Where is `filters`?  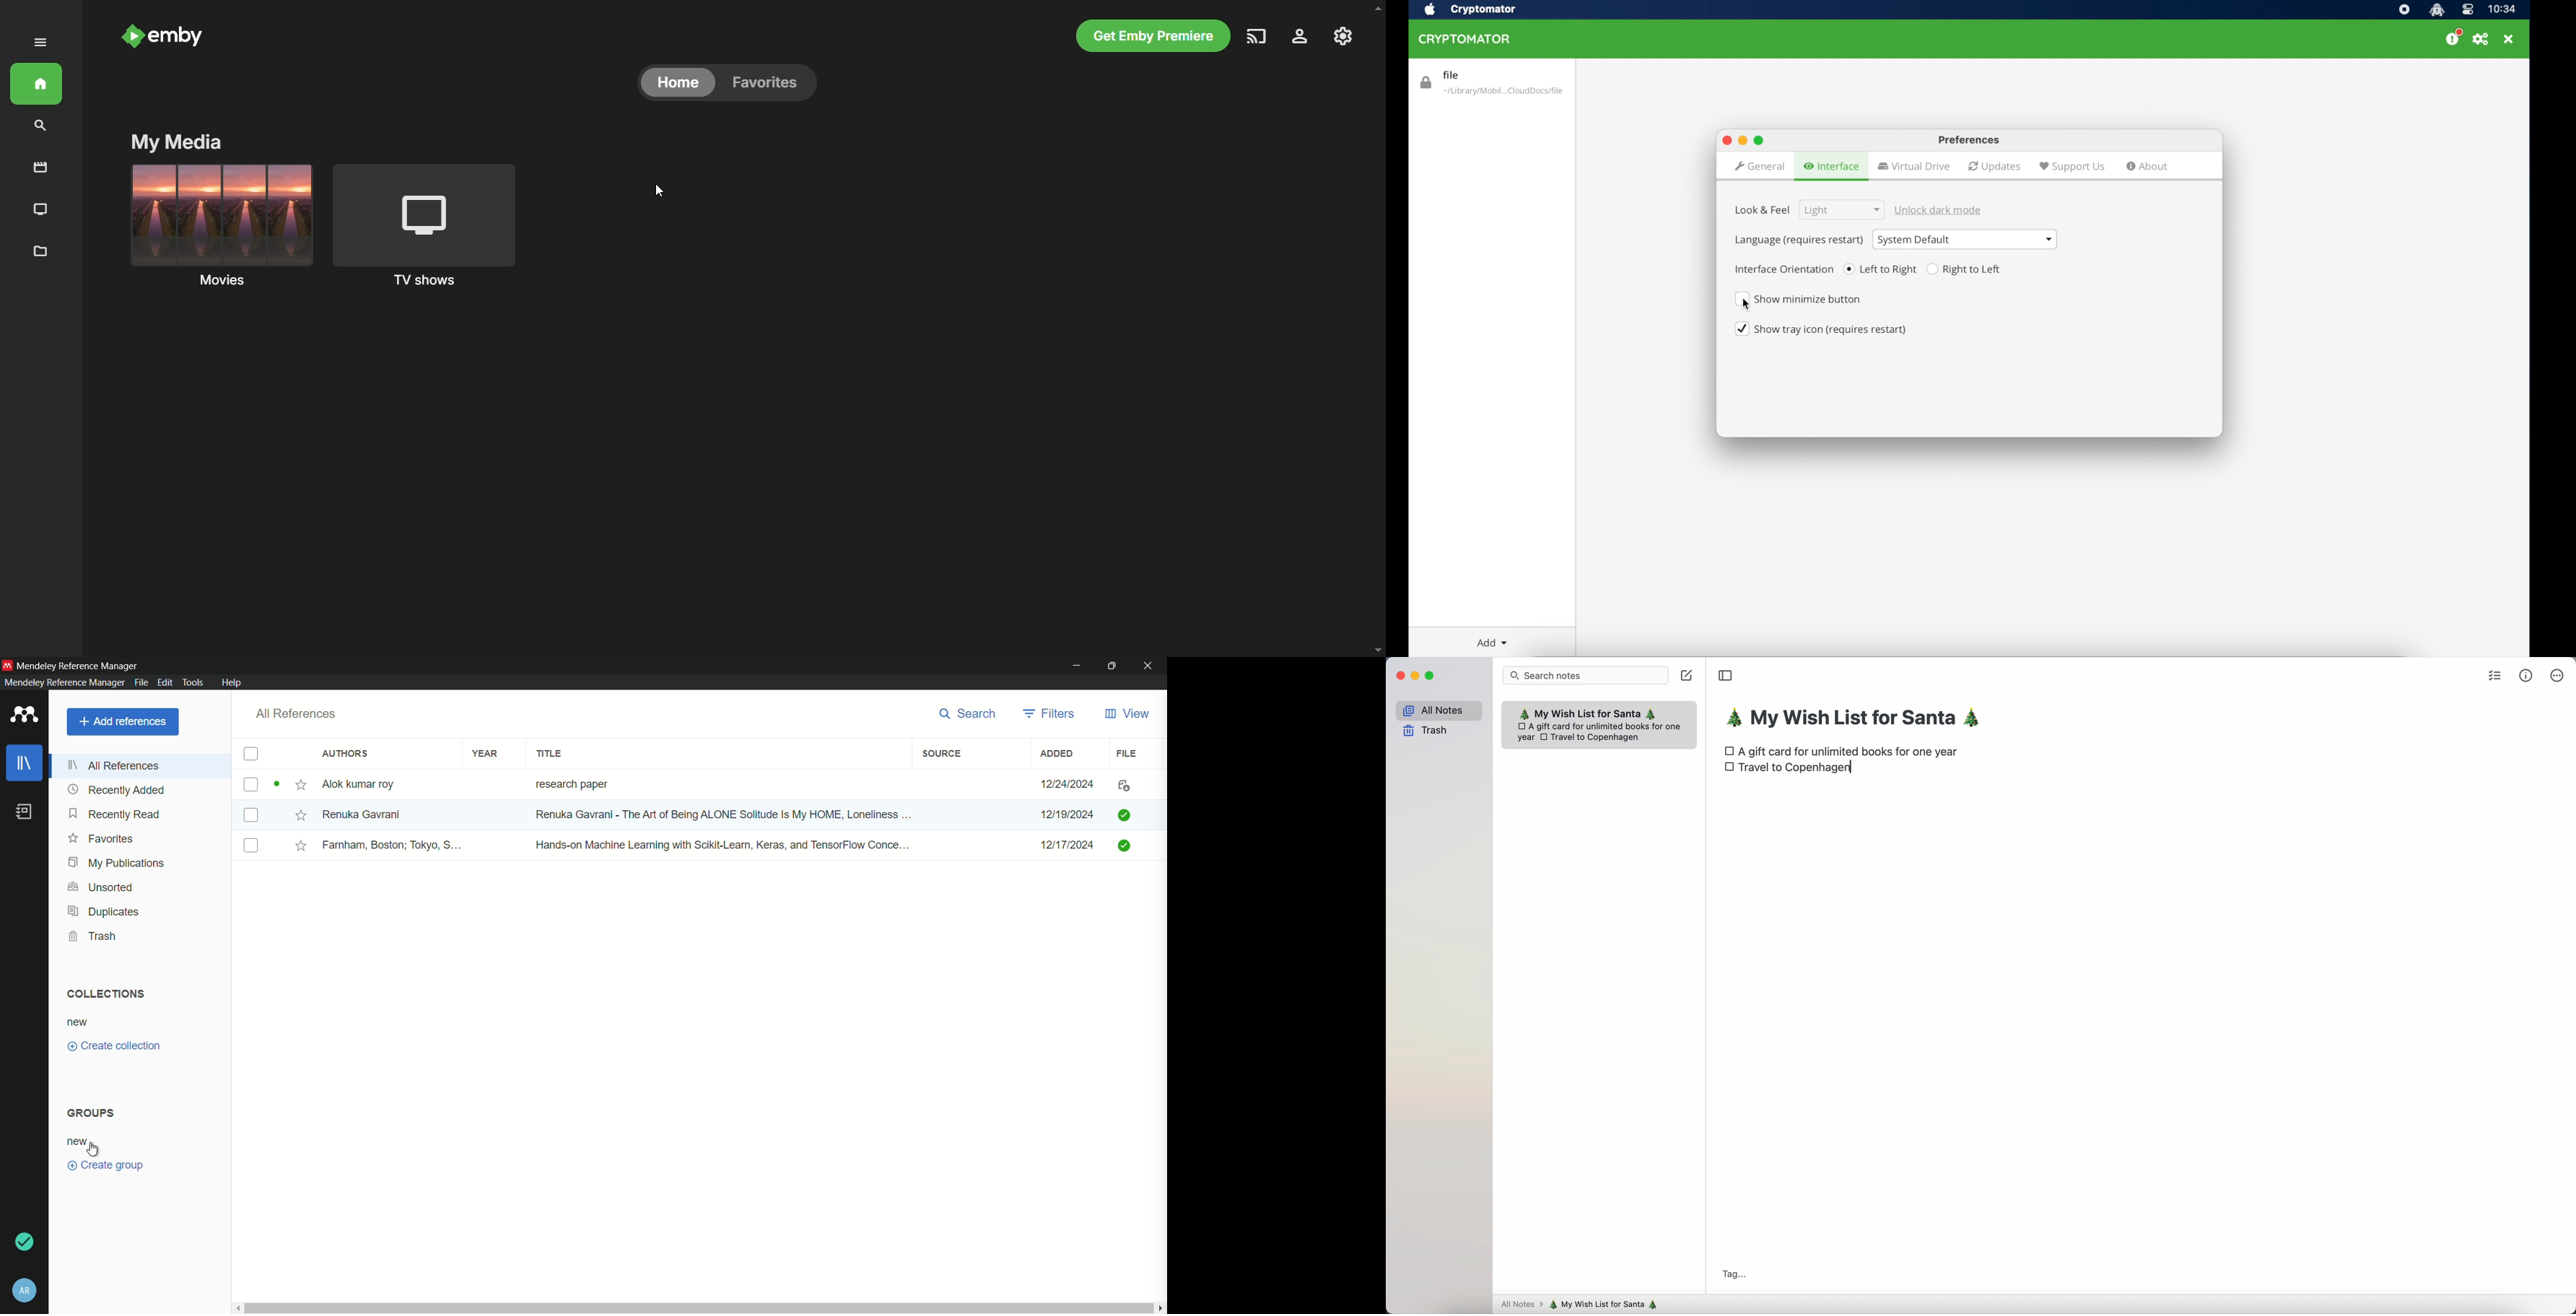 filters is located at coordinates (1050, 713).